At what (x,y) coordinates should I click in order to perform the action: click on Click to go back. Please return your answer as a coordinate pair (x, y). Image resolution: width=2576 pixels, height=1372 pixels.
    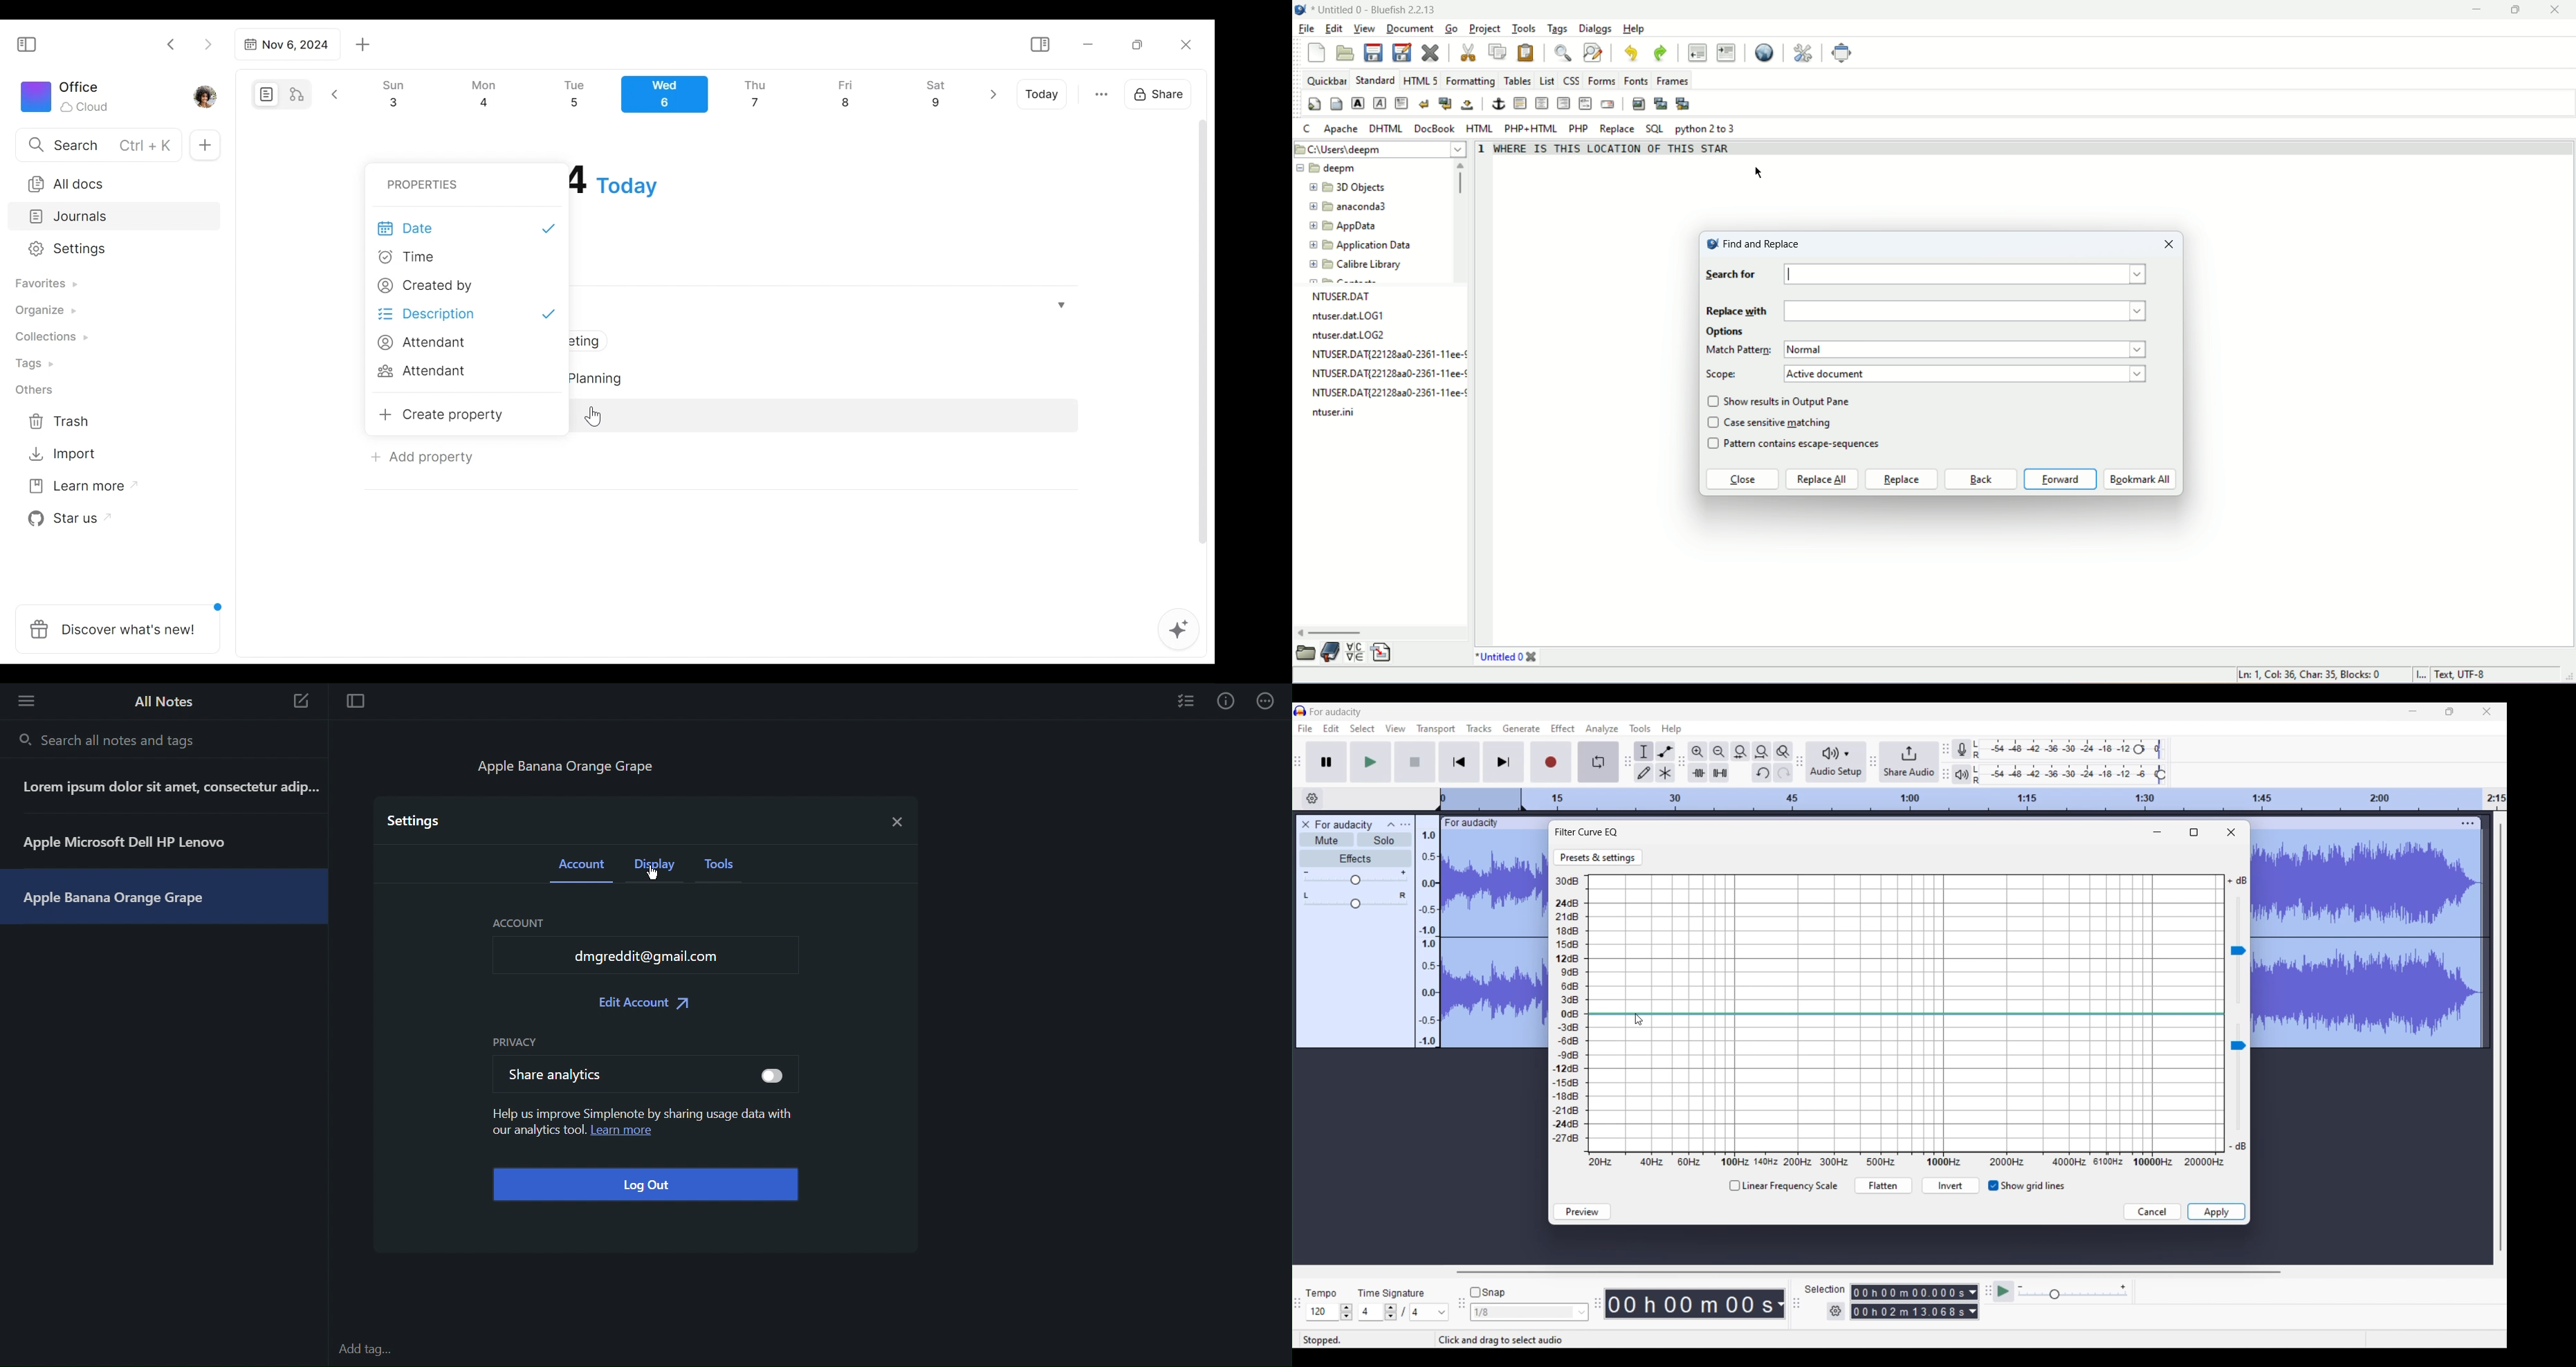
    Looking at the image, I should click on (171, 43).